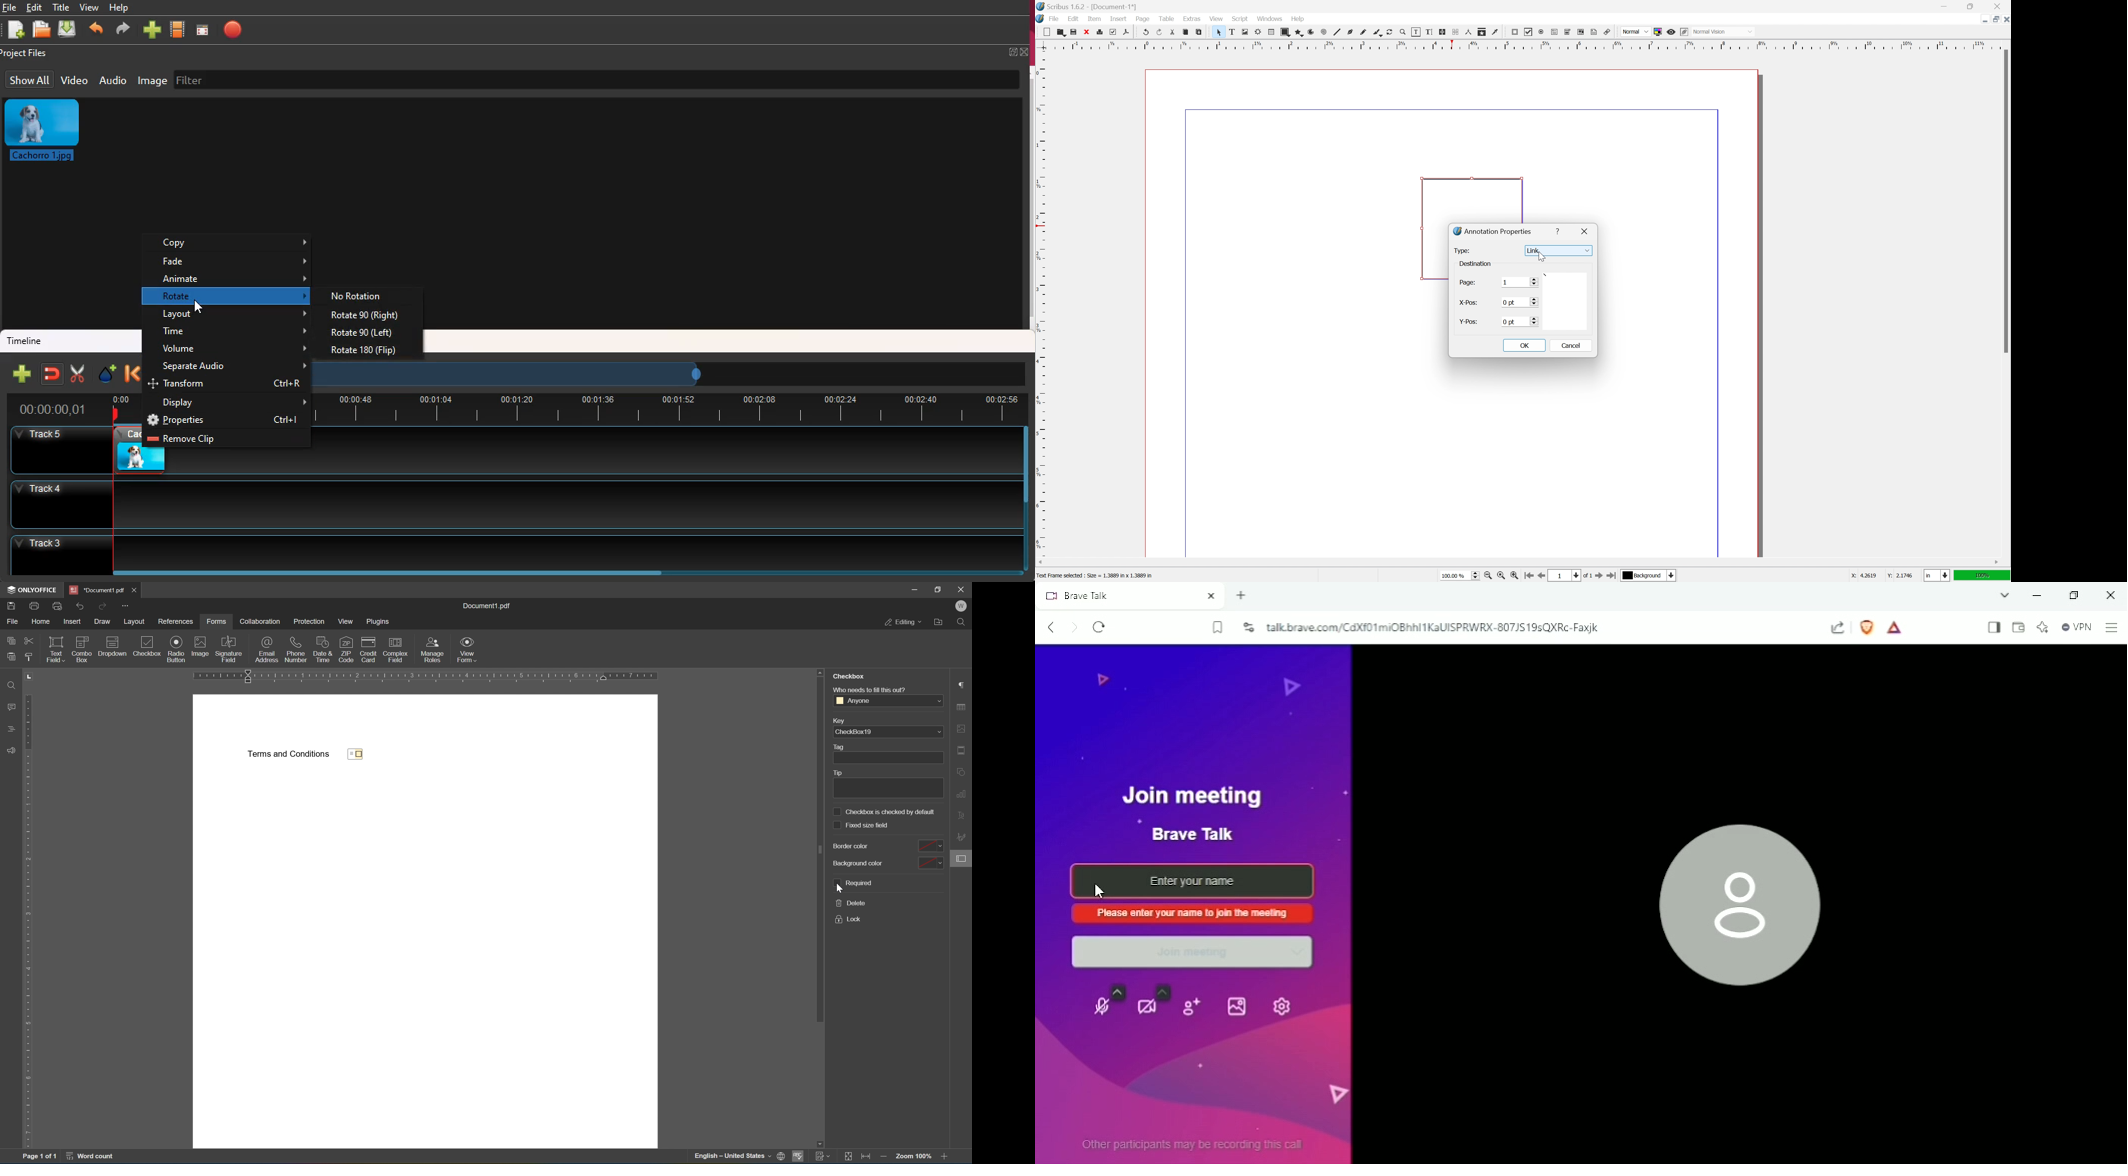 Image resolution: width=2128 pixels, height=1176 pixels. What do you see at coordinates (1519, 302) in the screenshot?
I see `0 pt` at bounding box center [1519, 302].